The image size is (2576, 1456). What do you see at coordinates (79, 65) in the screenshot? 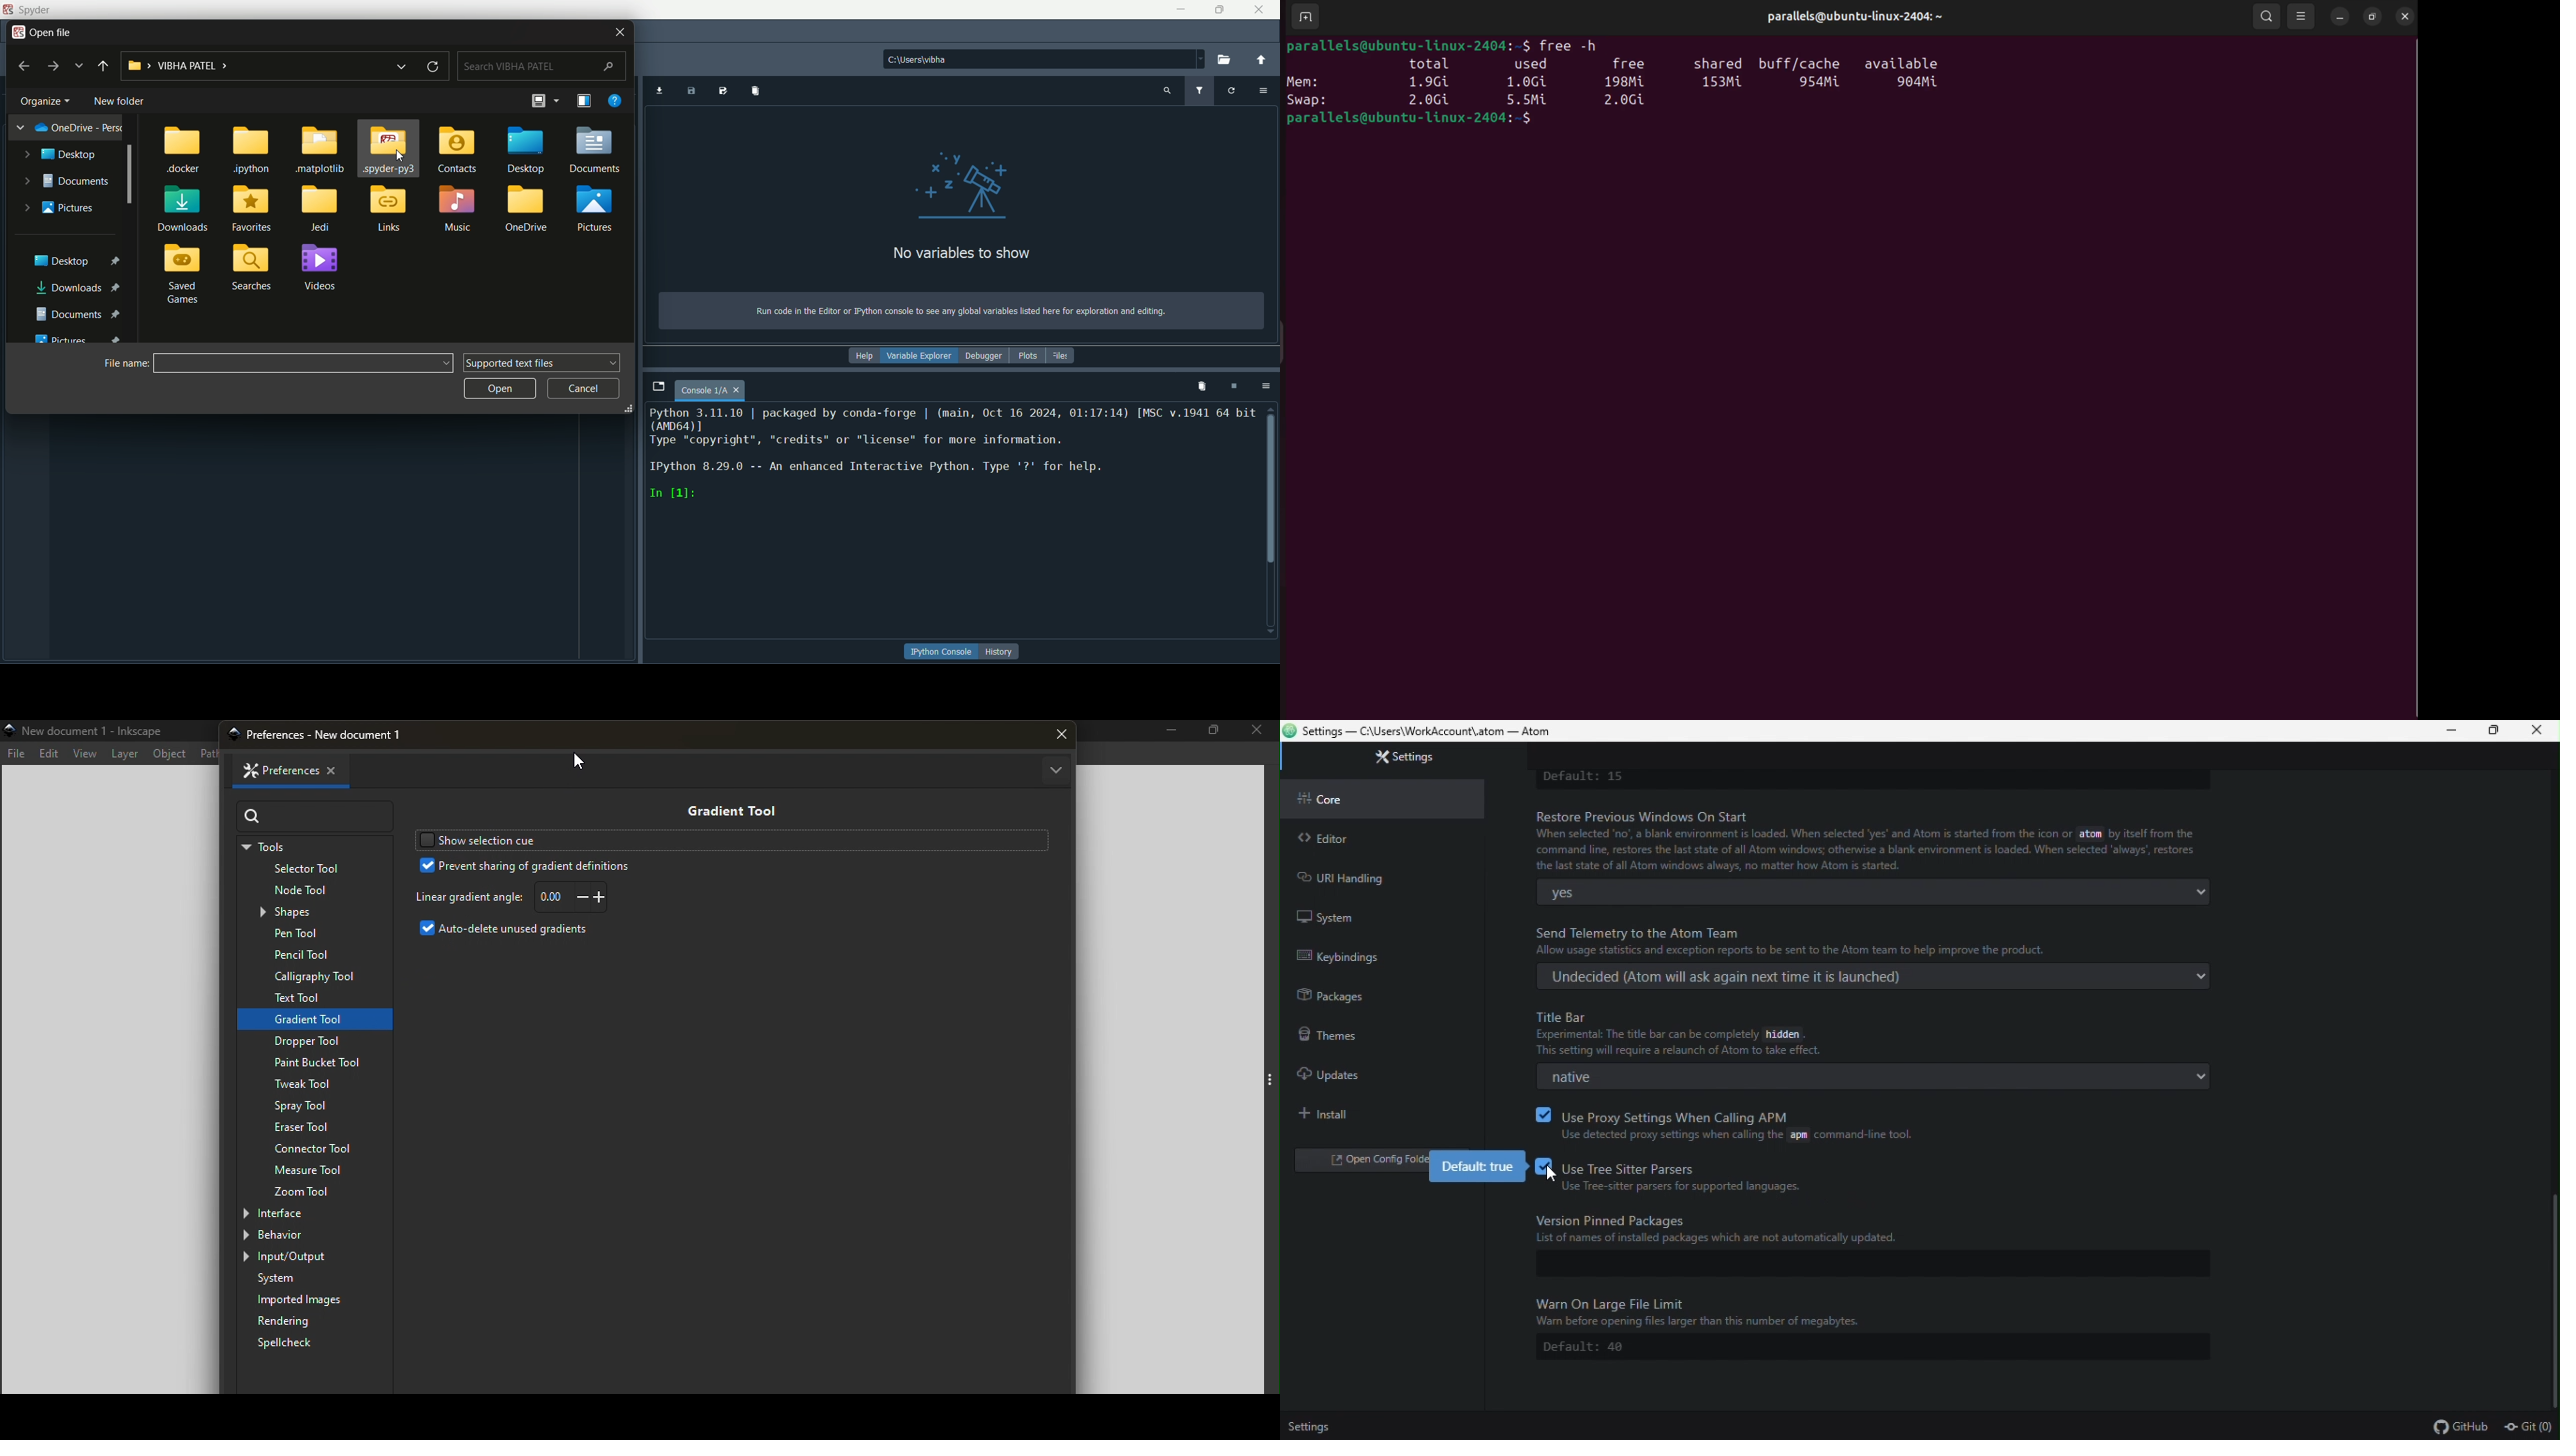
I see `explore` at bounding box center [79, 65].